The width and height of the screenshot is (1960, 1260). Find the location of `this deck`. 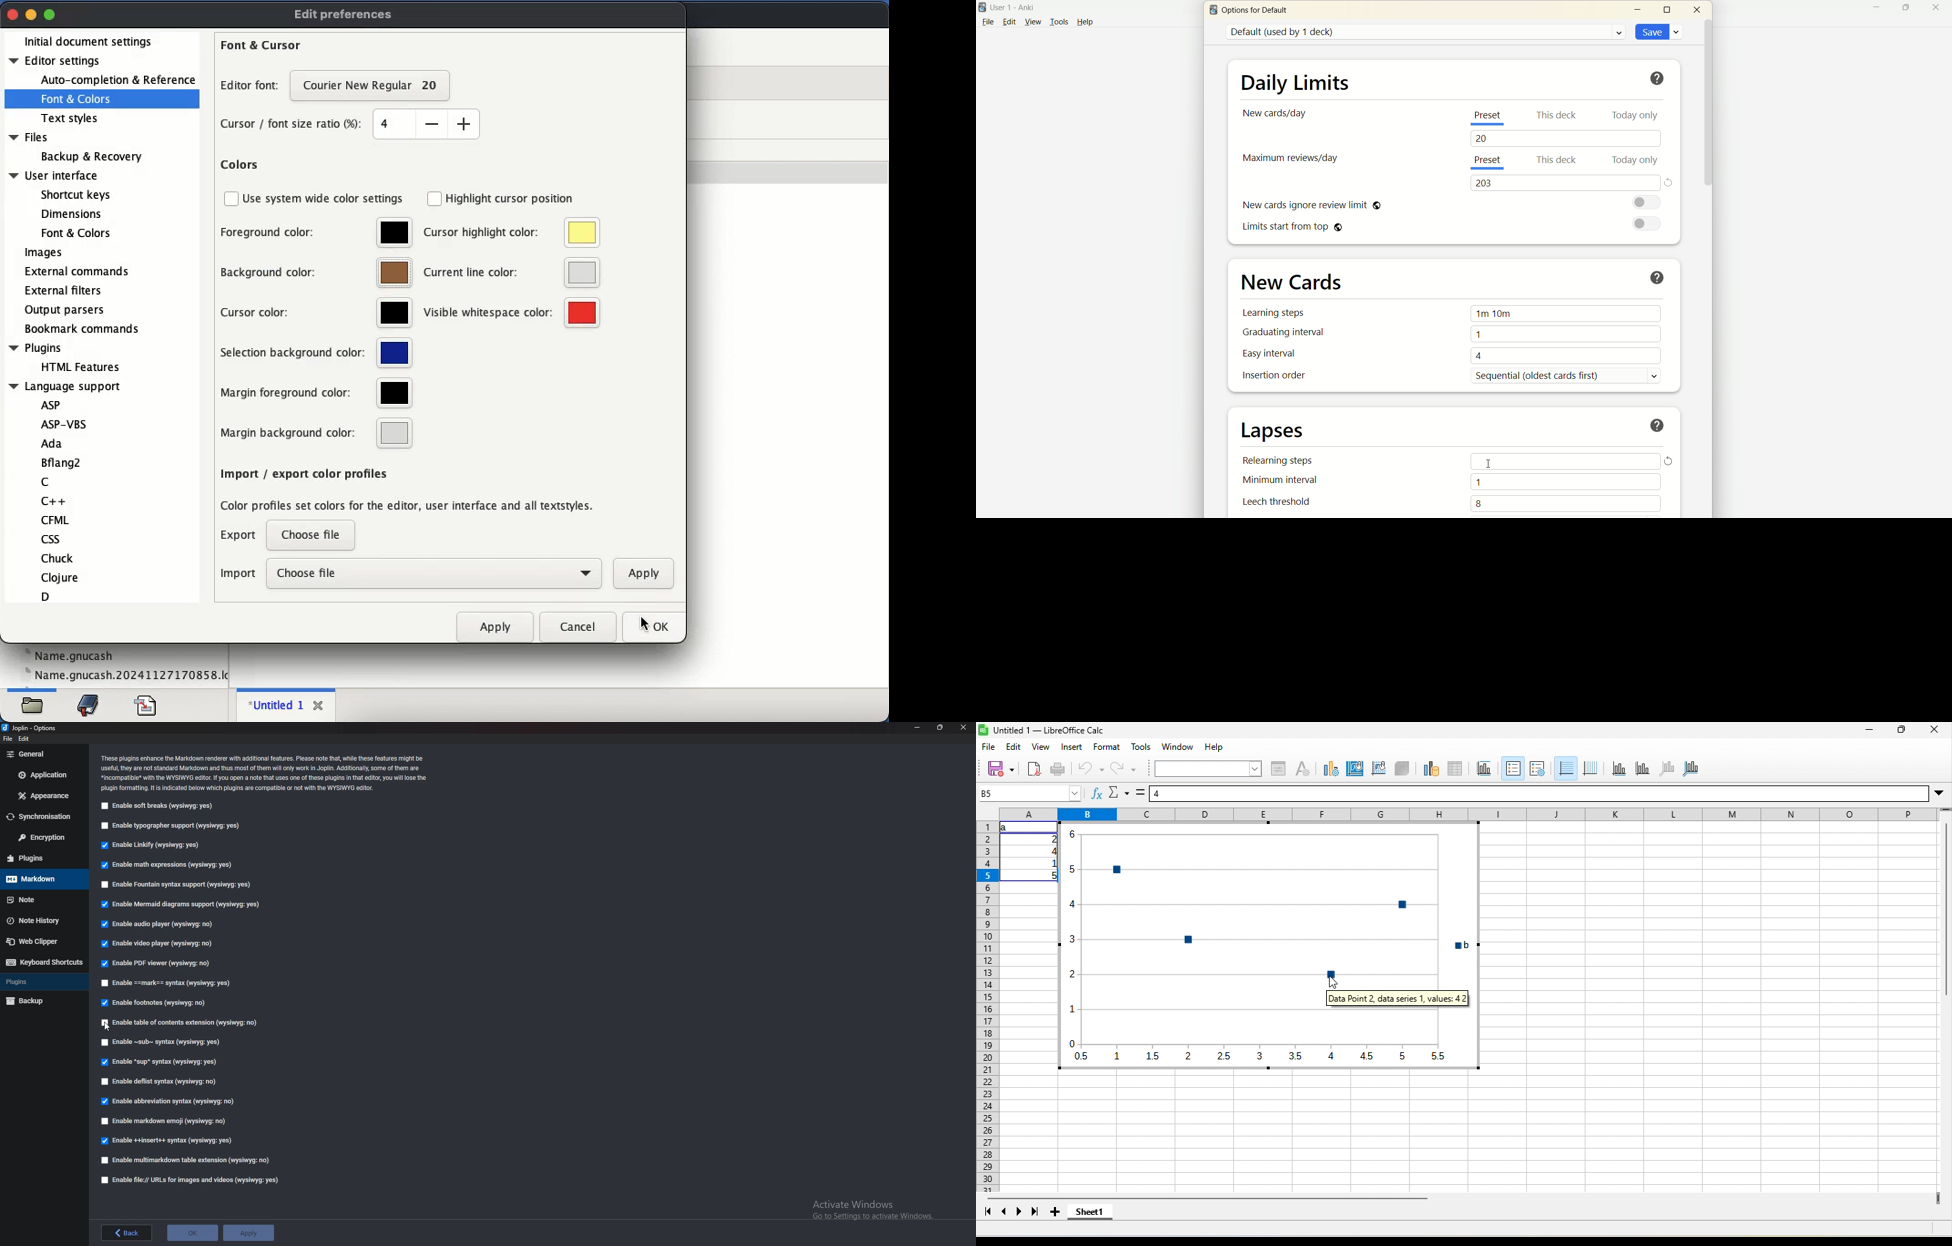

this deck is located at coordinates (1558, 161).